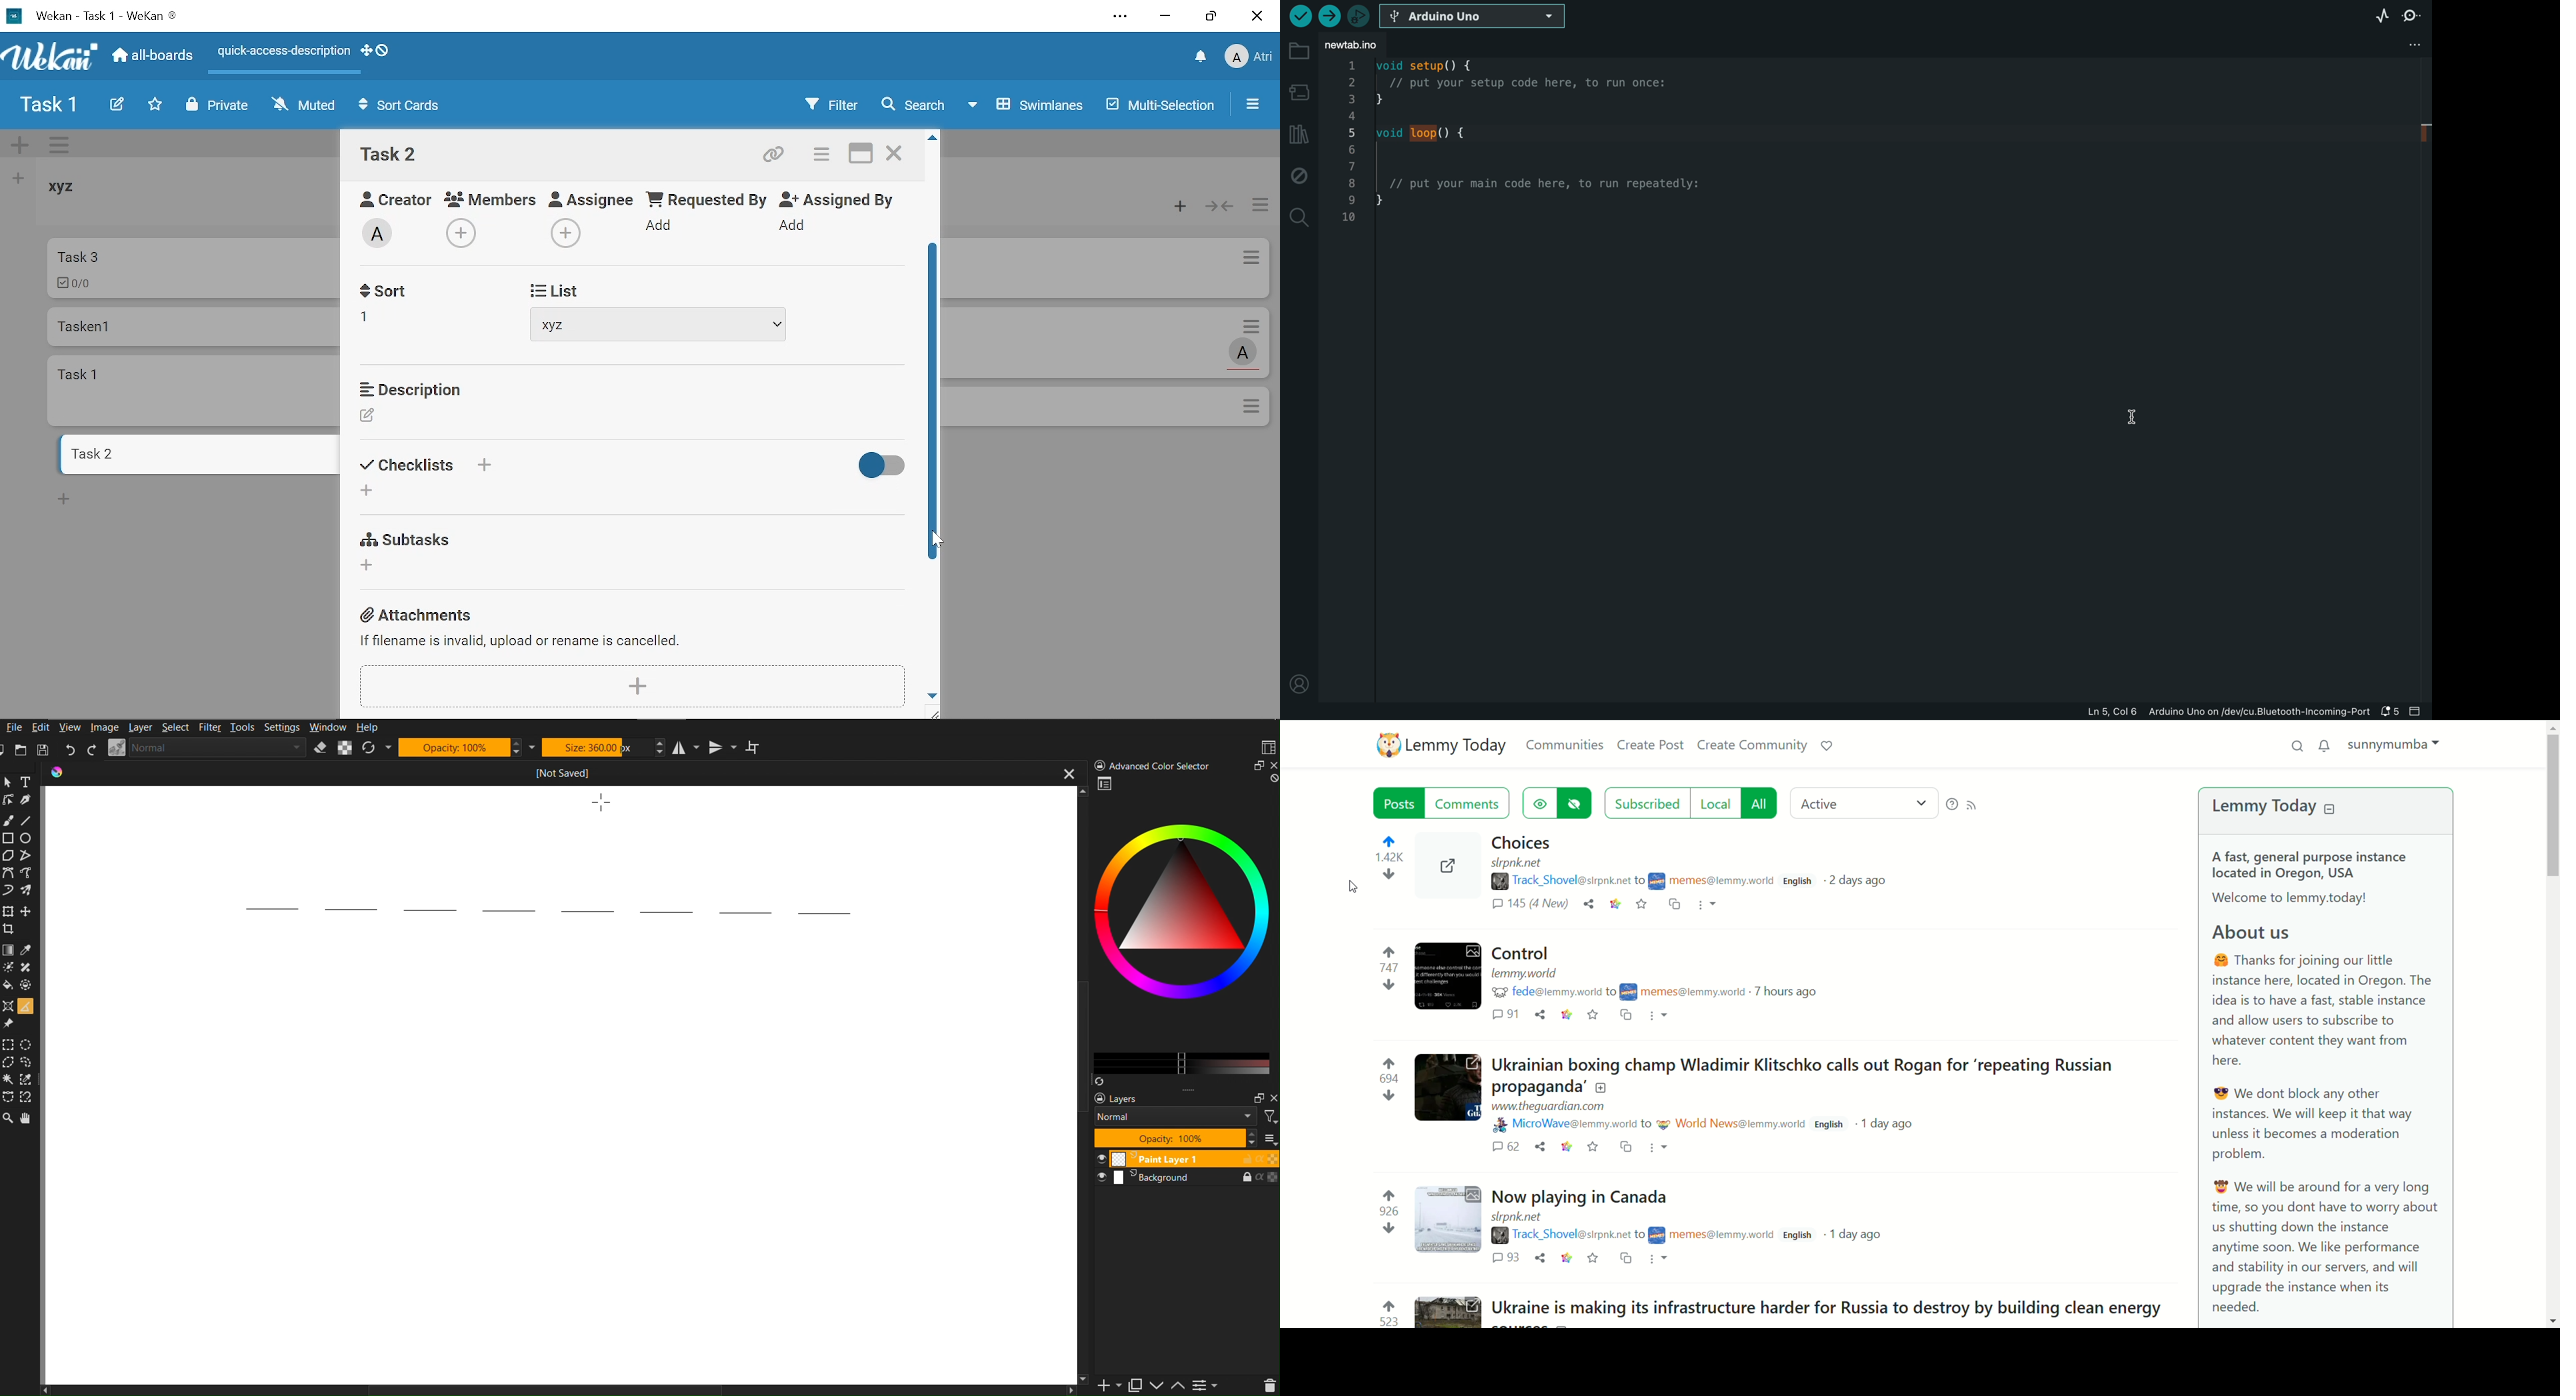  I want to click on Add attachments, so click(635, 685).